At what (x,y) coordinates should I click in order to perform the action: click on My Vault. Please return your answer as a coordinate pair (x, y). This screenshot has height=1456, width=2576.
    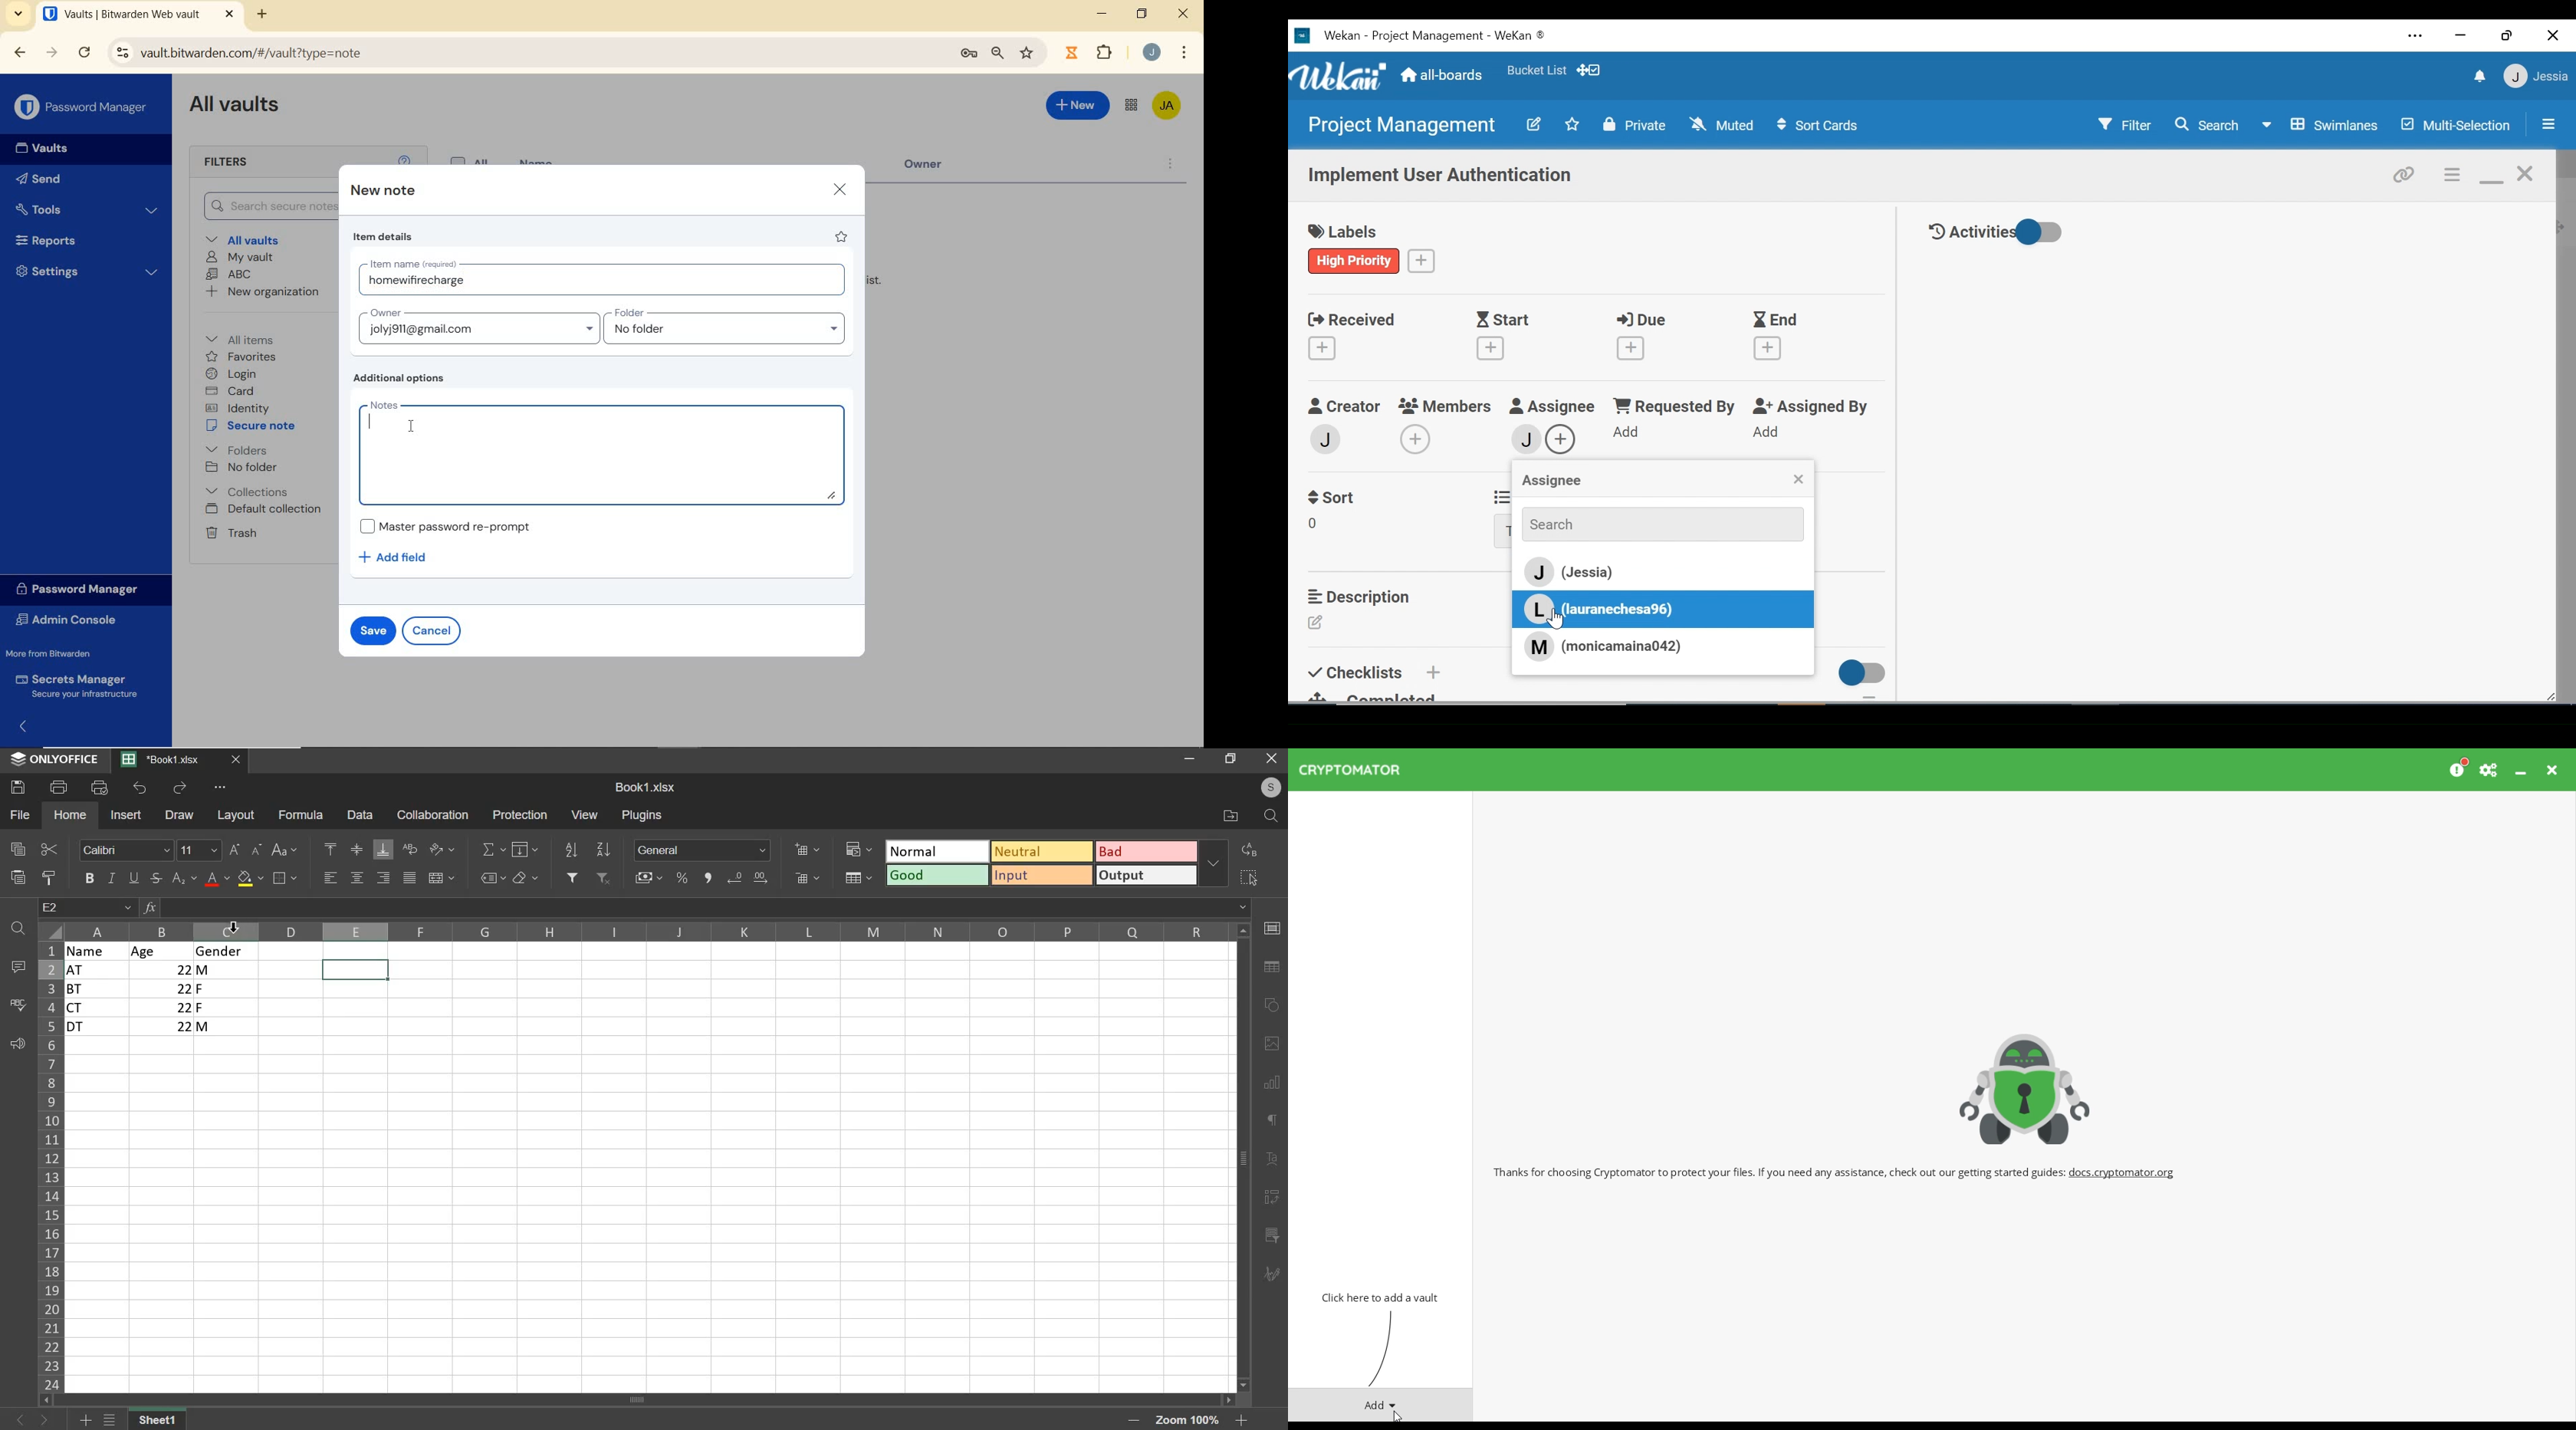
    Looking at the image, I should click on (239, 258).